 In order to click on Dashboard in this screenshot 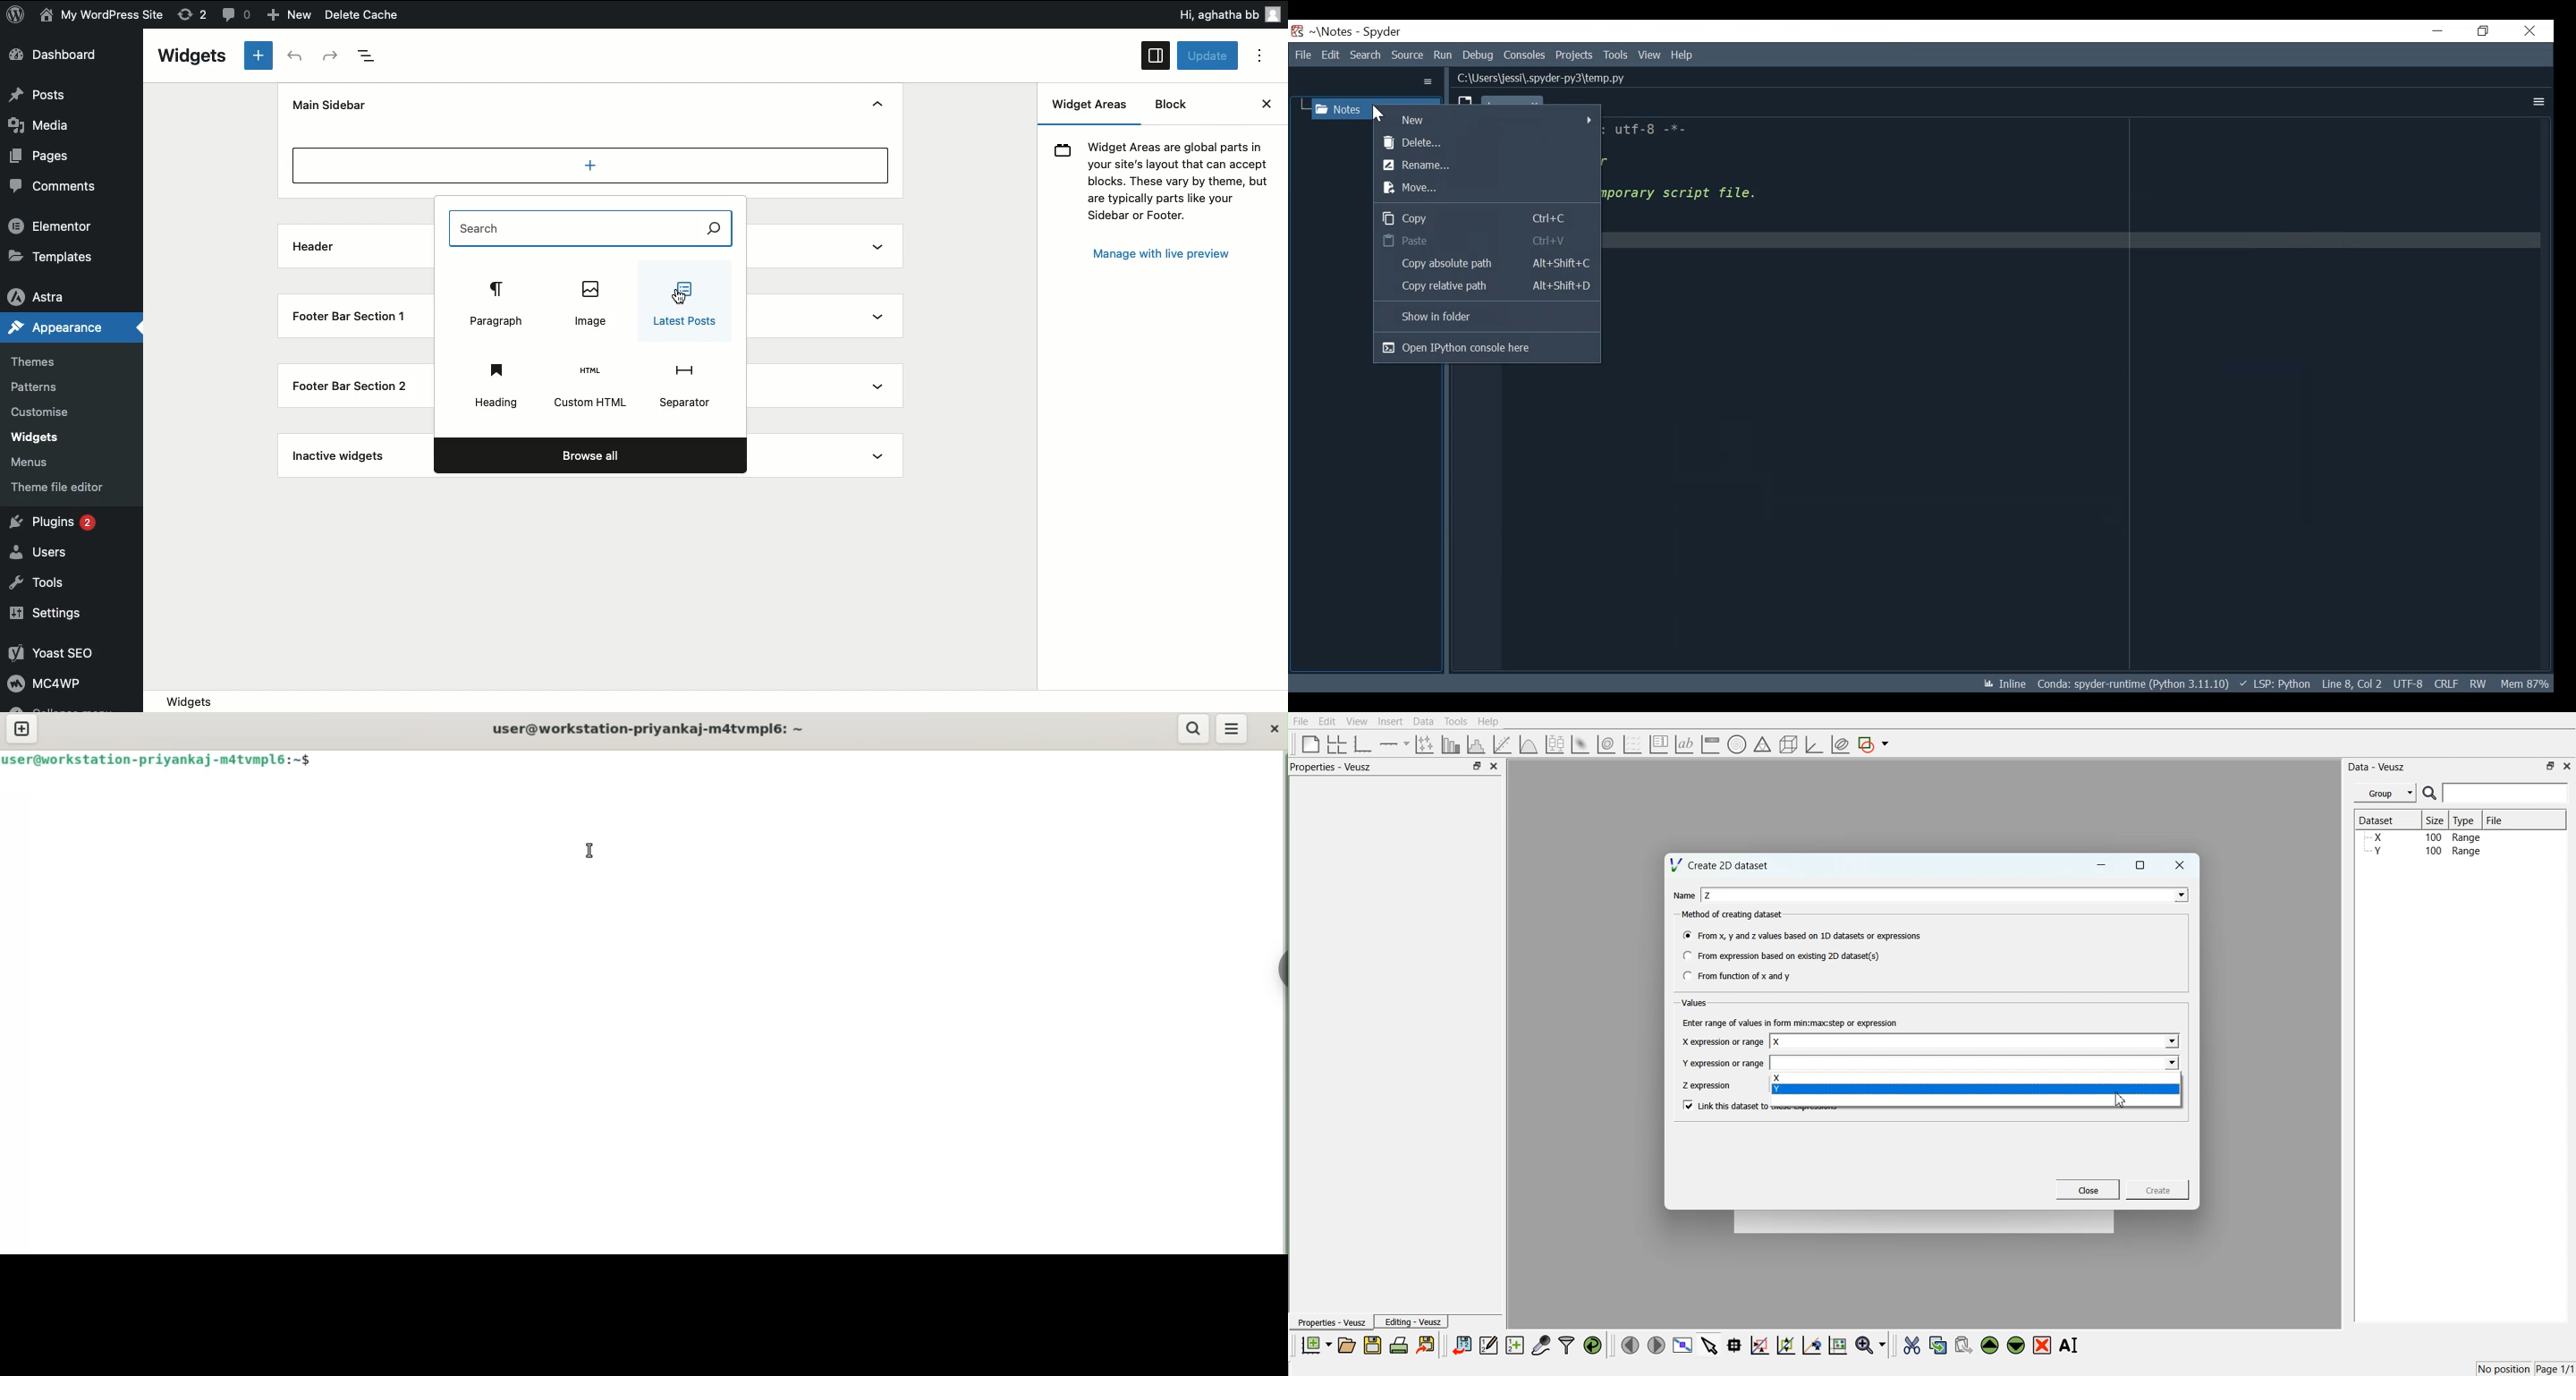, I will do `click(62, 55)`.